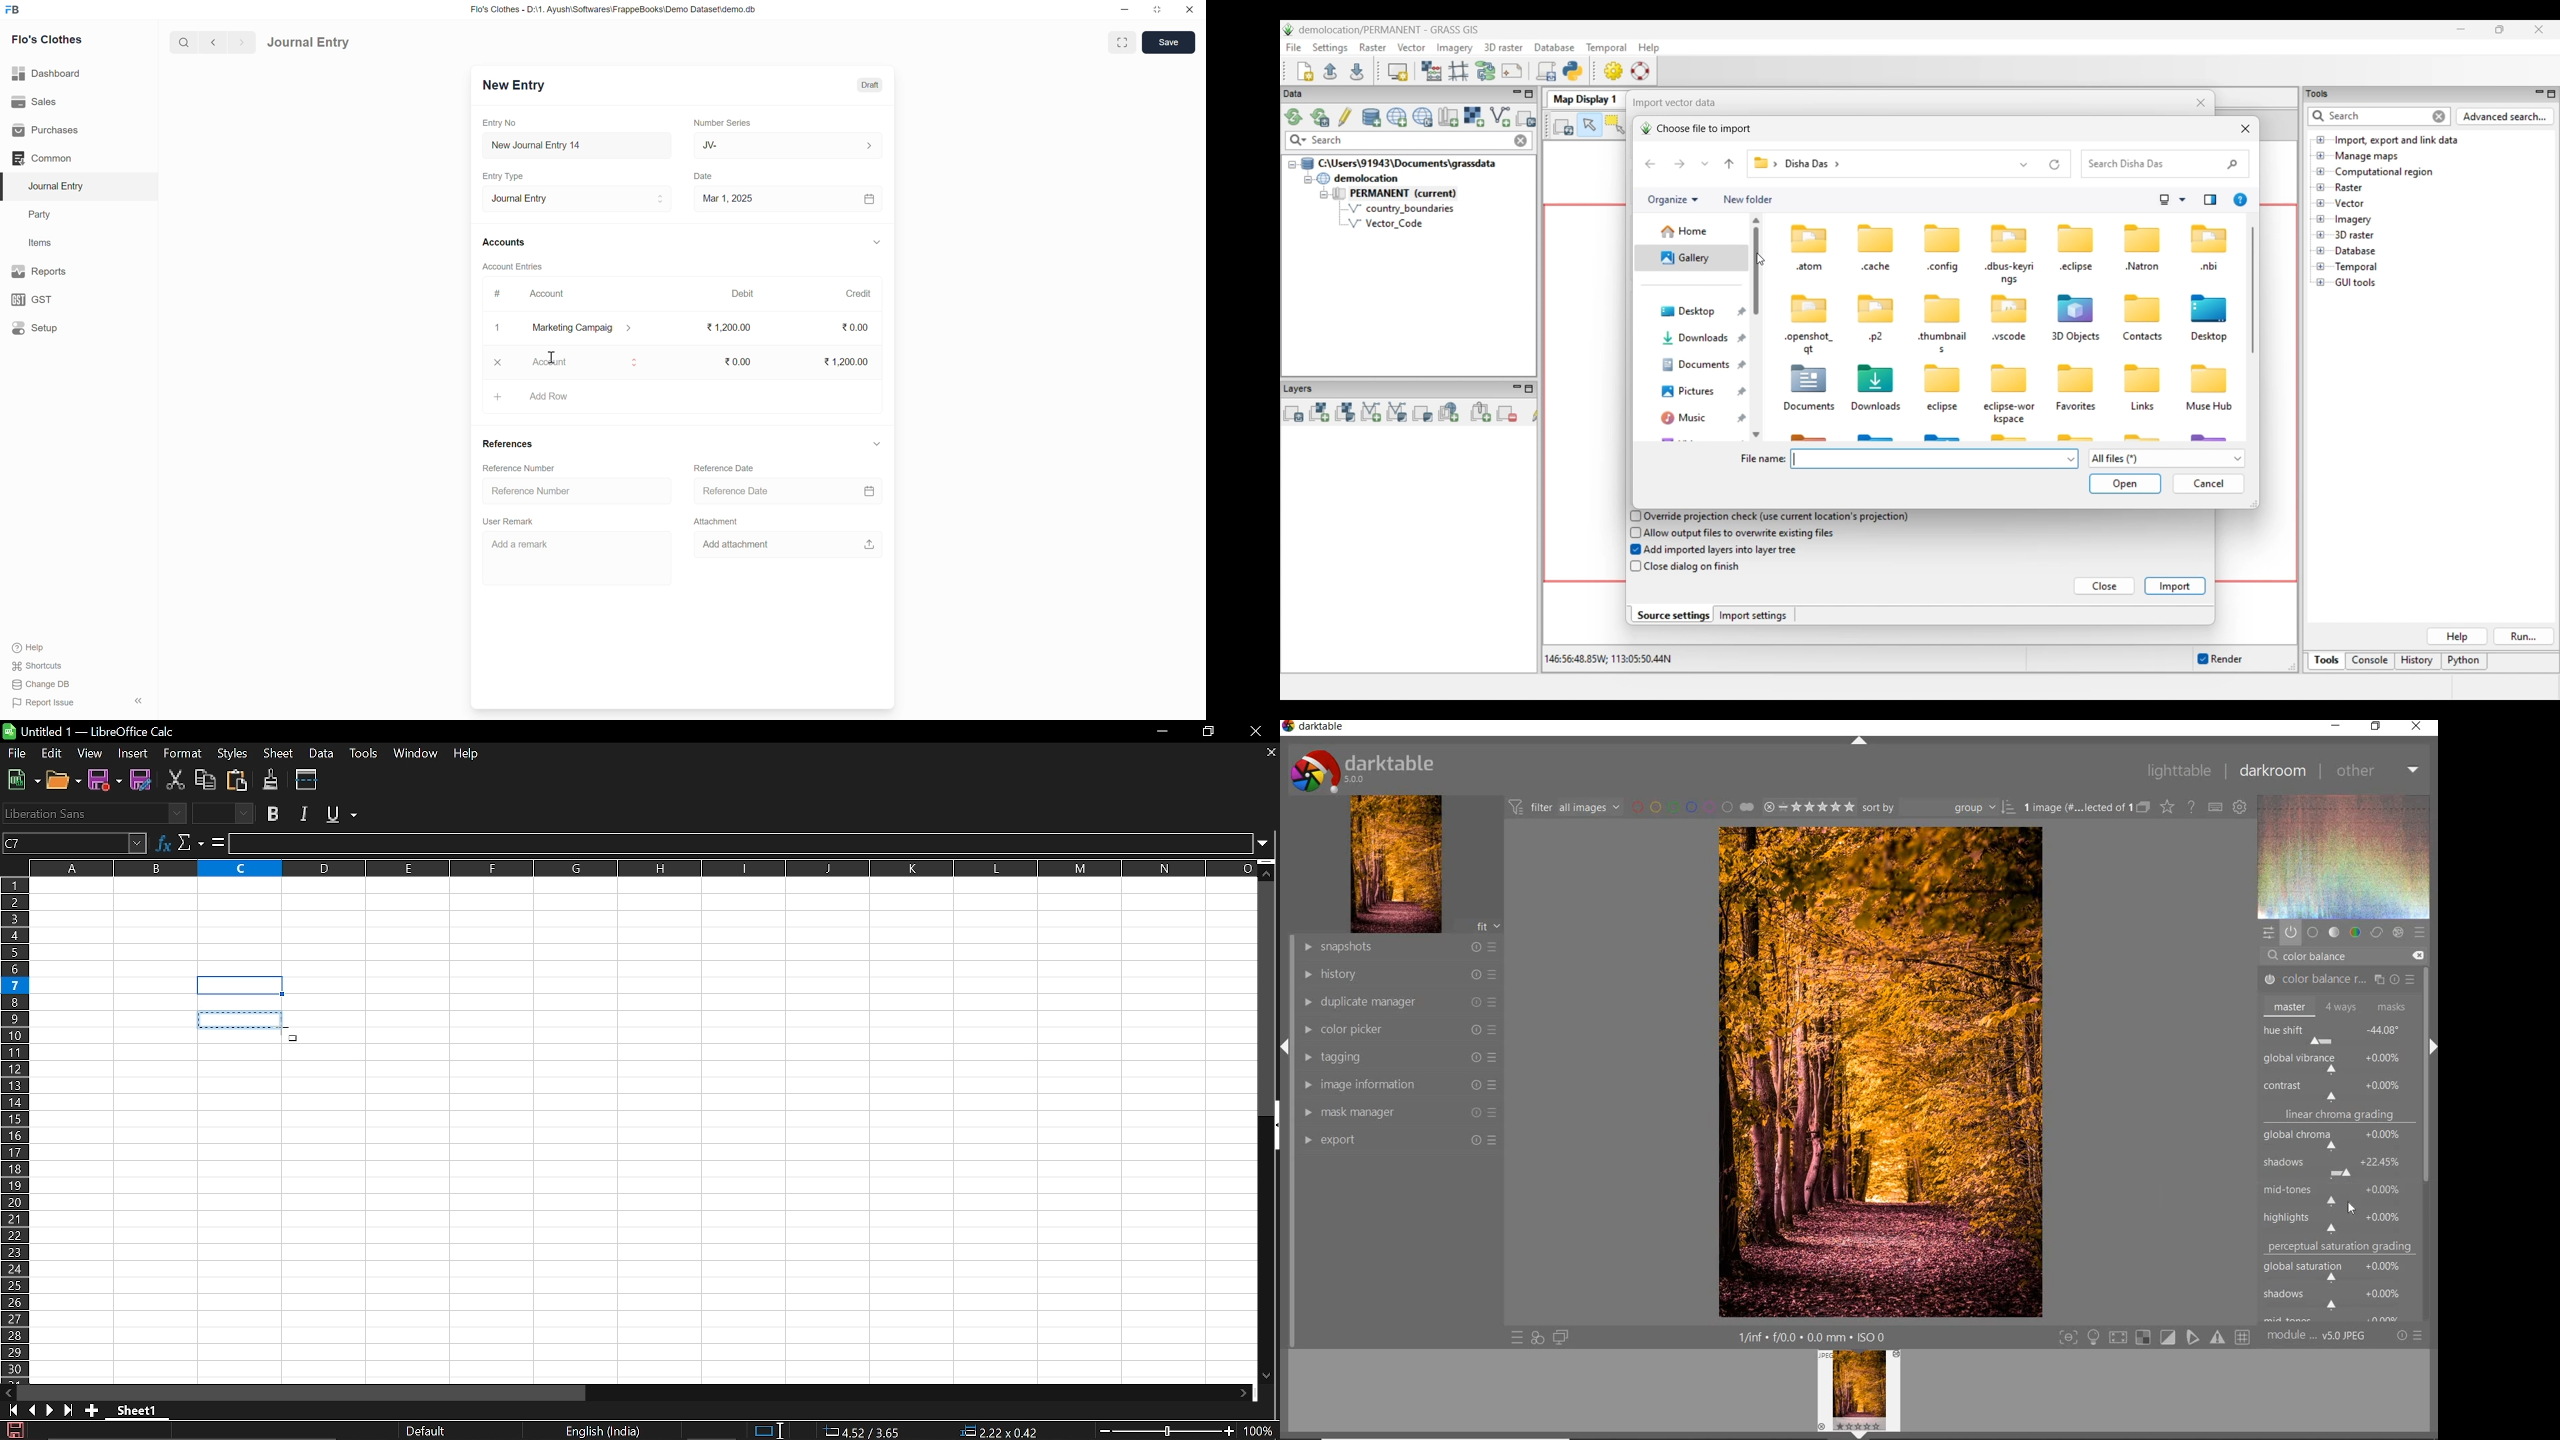 This screenshot has width=2576, height=1456. I want to click on resize, so click(1156, 10).